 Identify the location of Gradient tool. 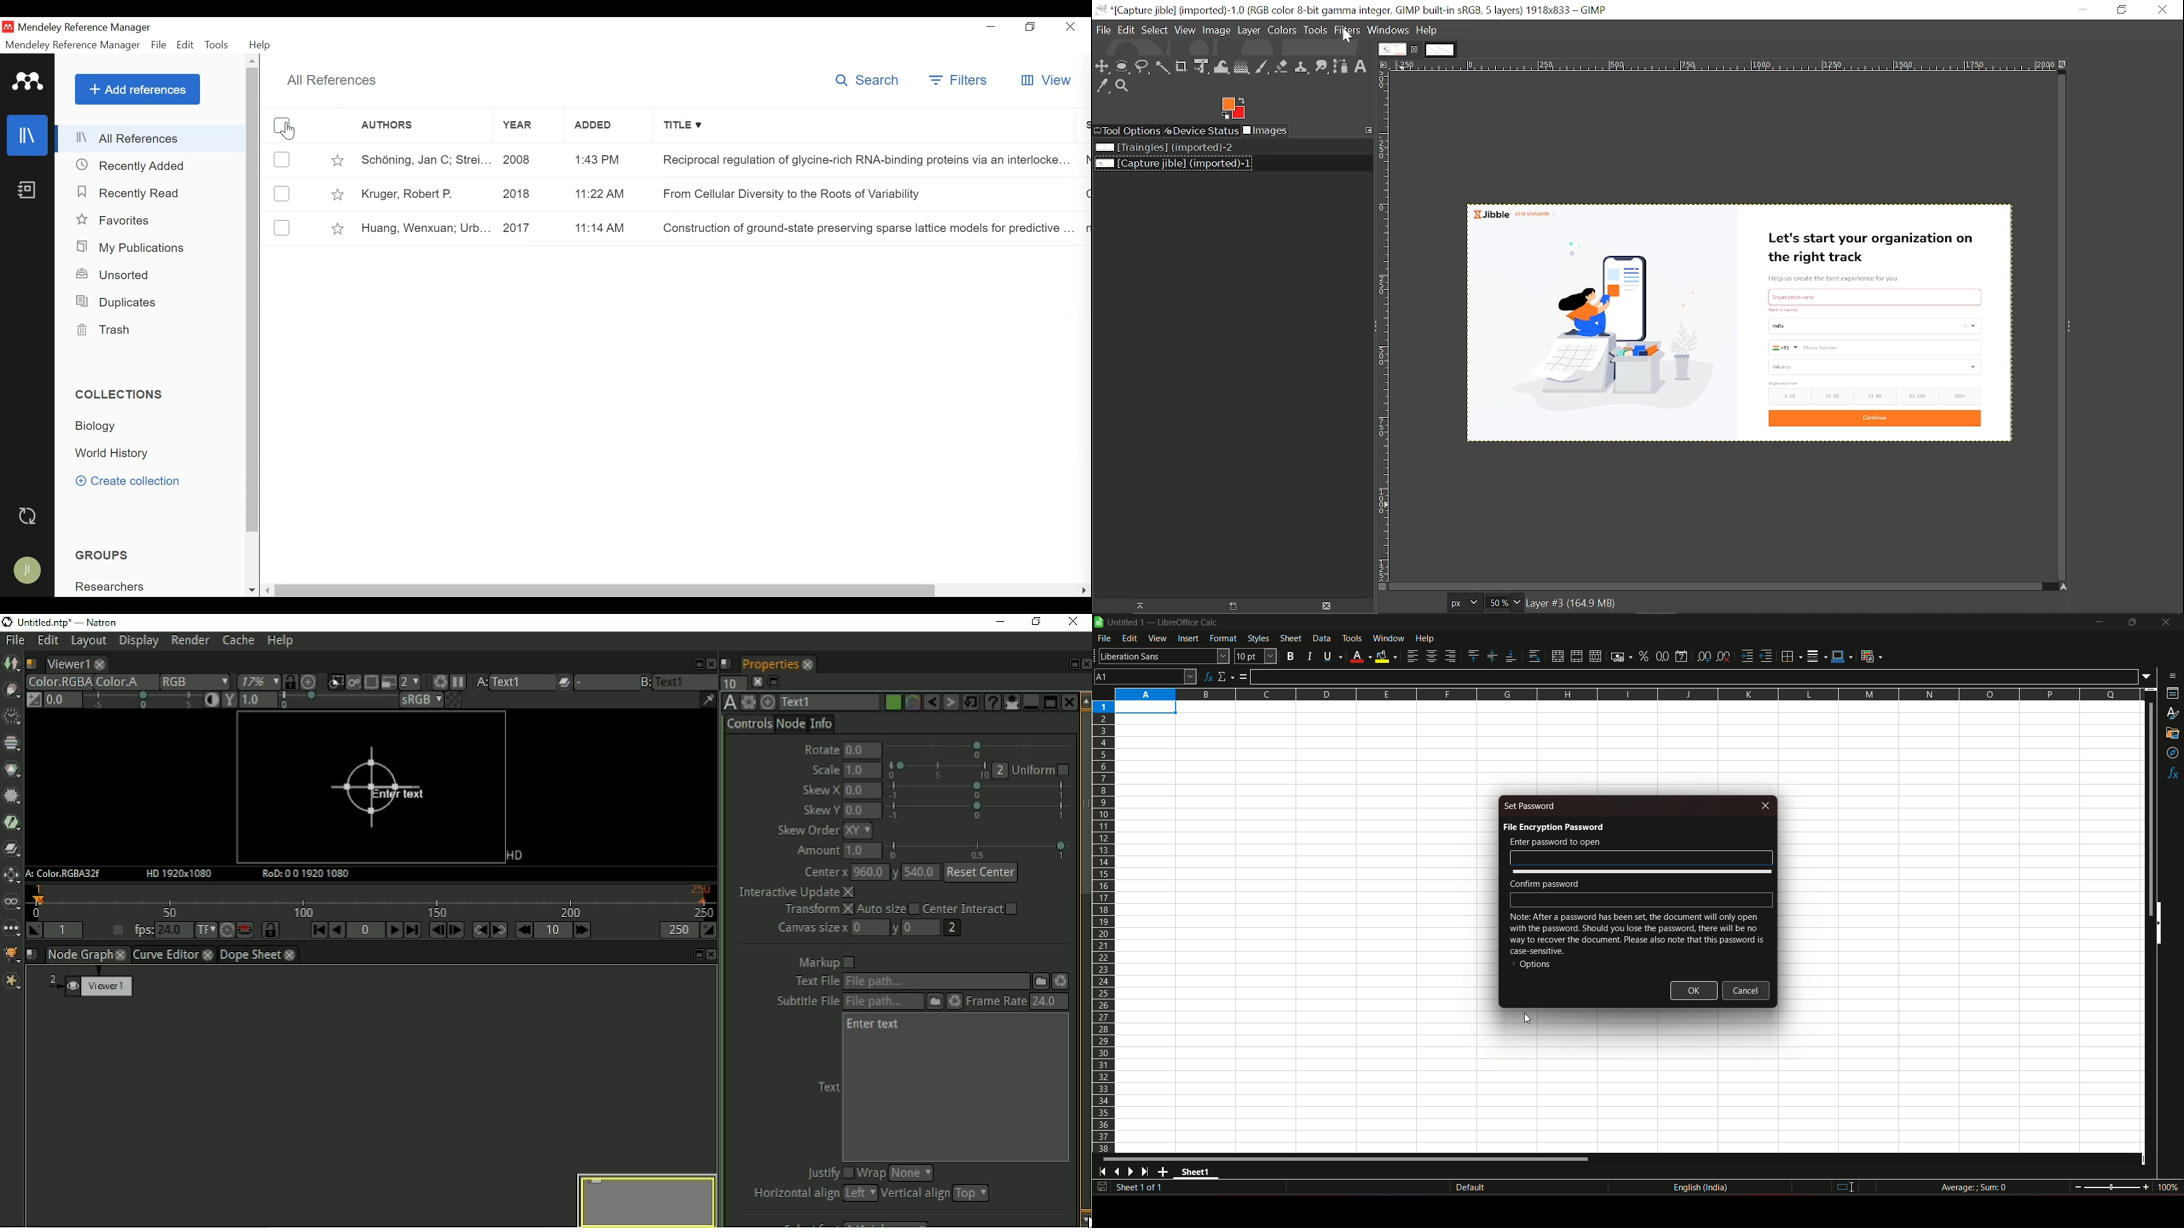
(1242, 67).